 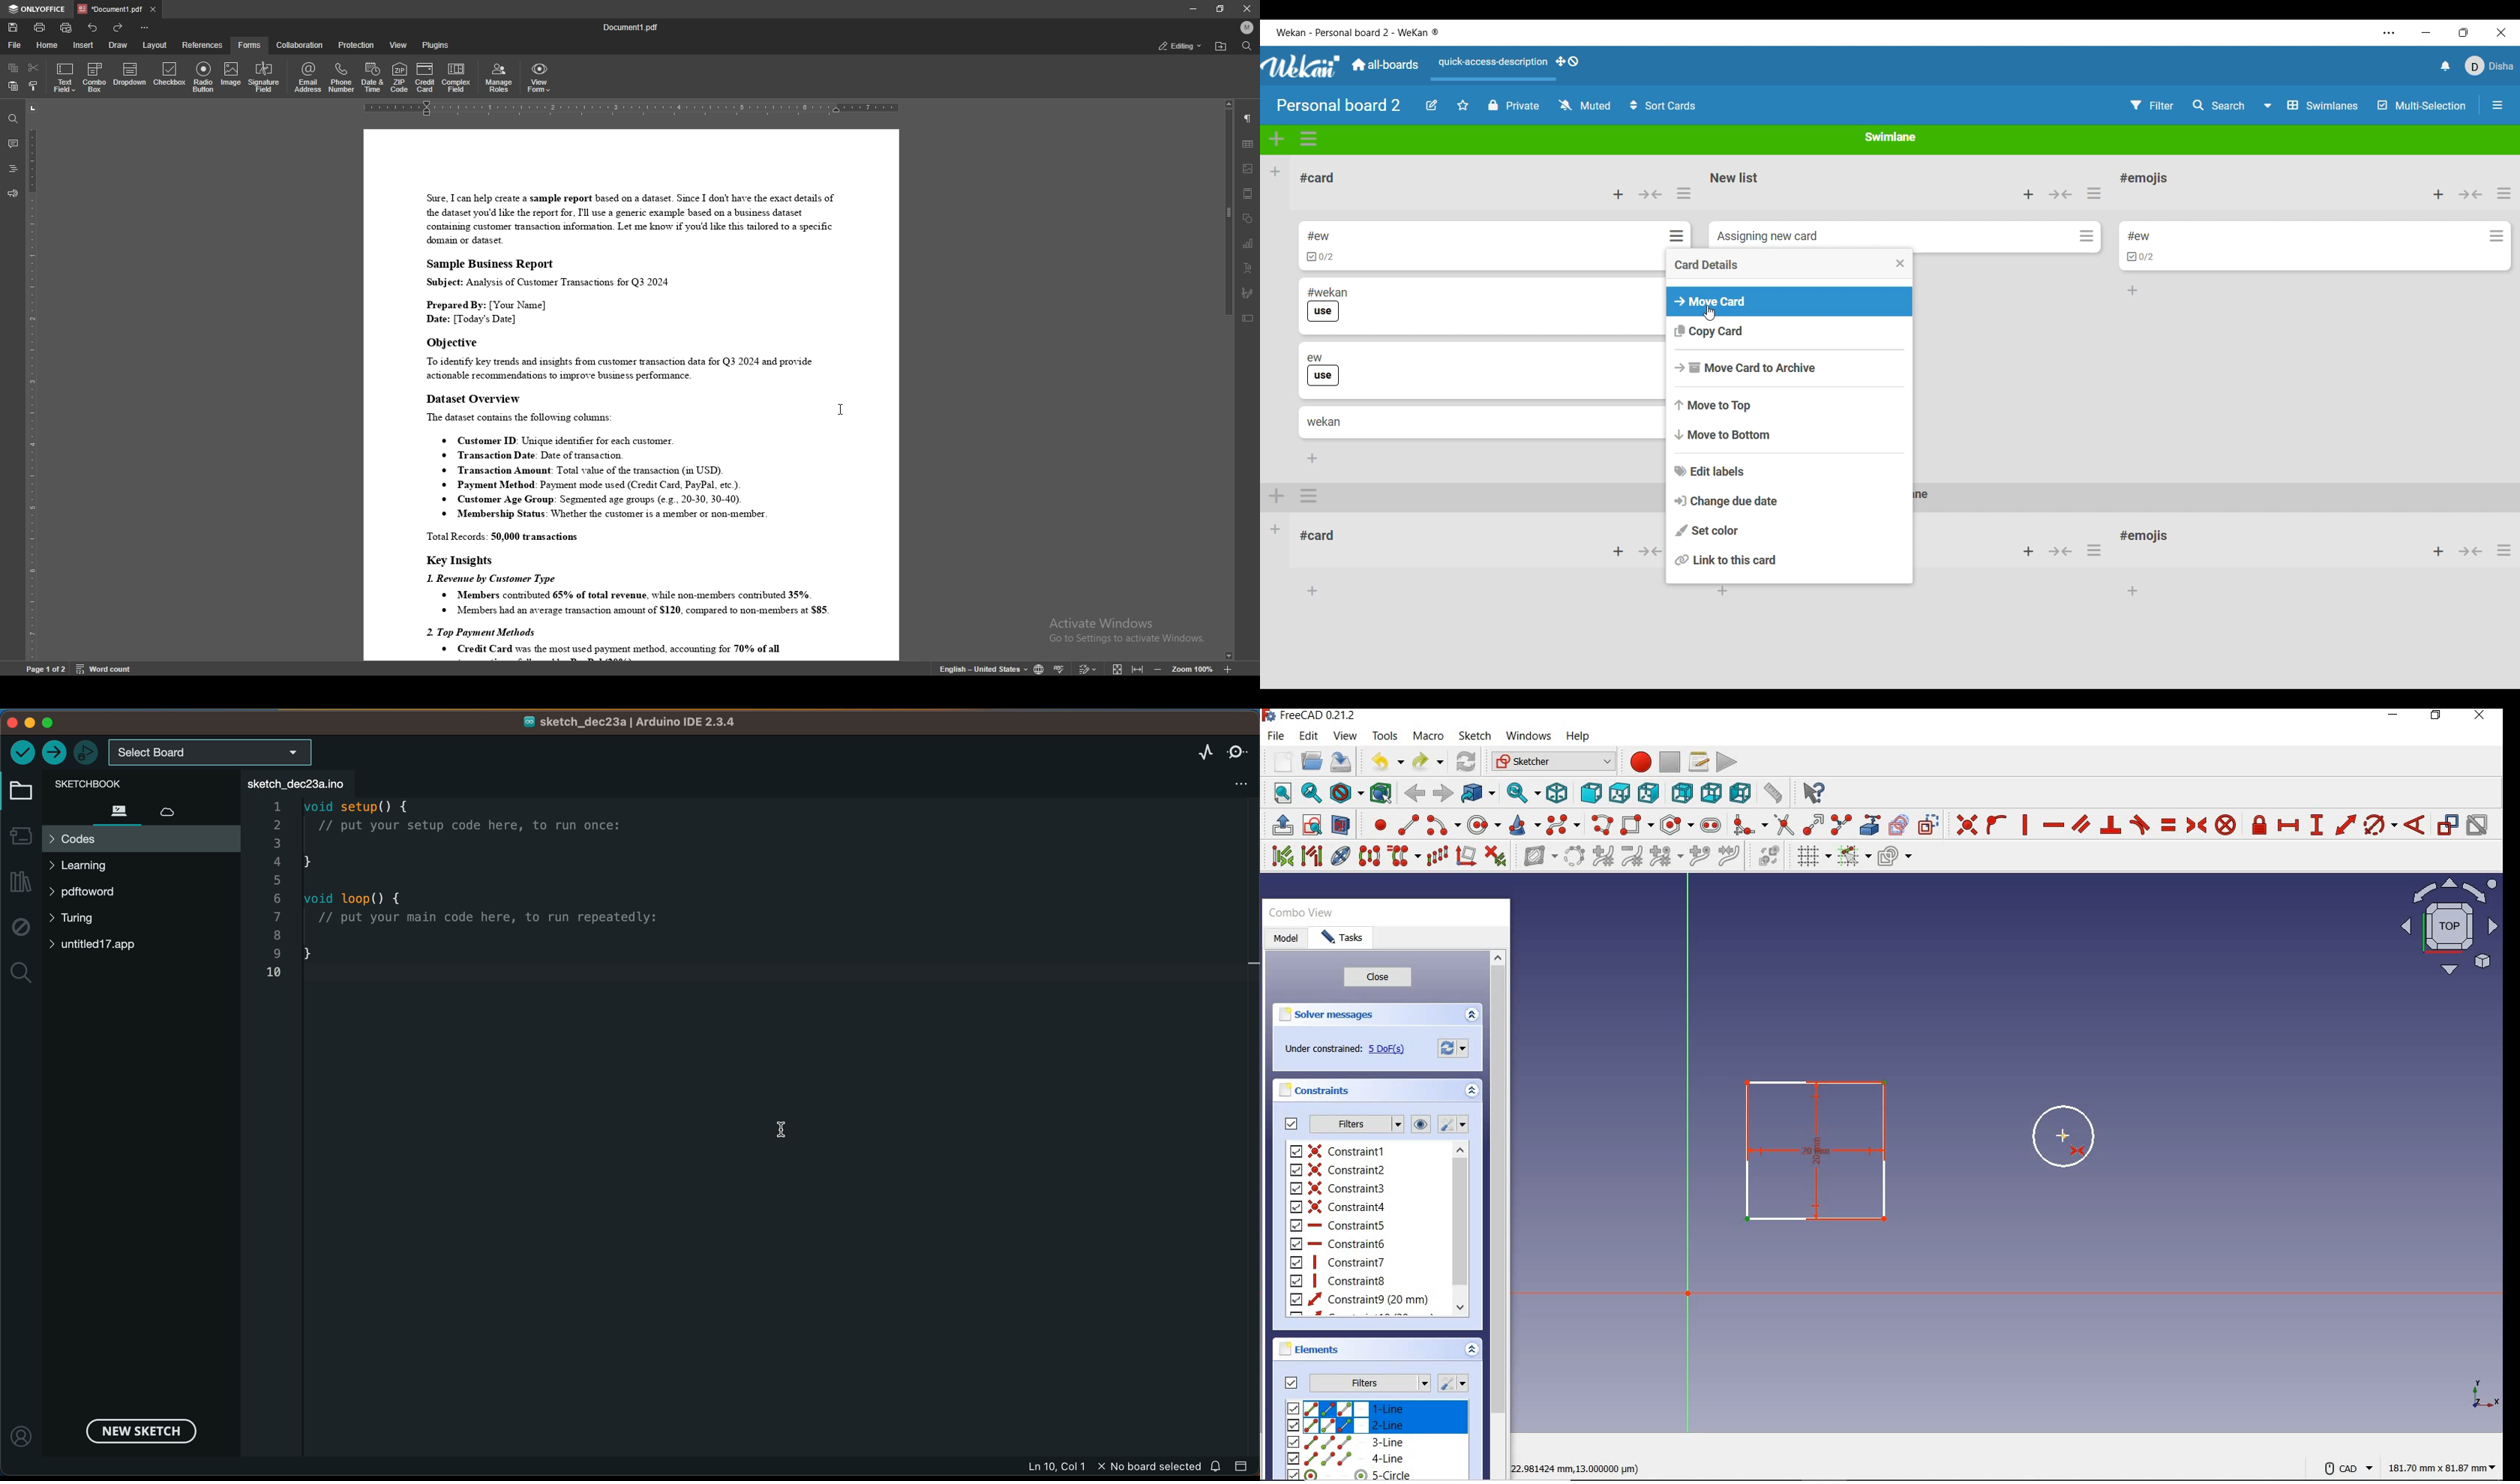 I want to click on filters, so click(x=1355, y=1124).